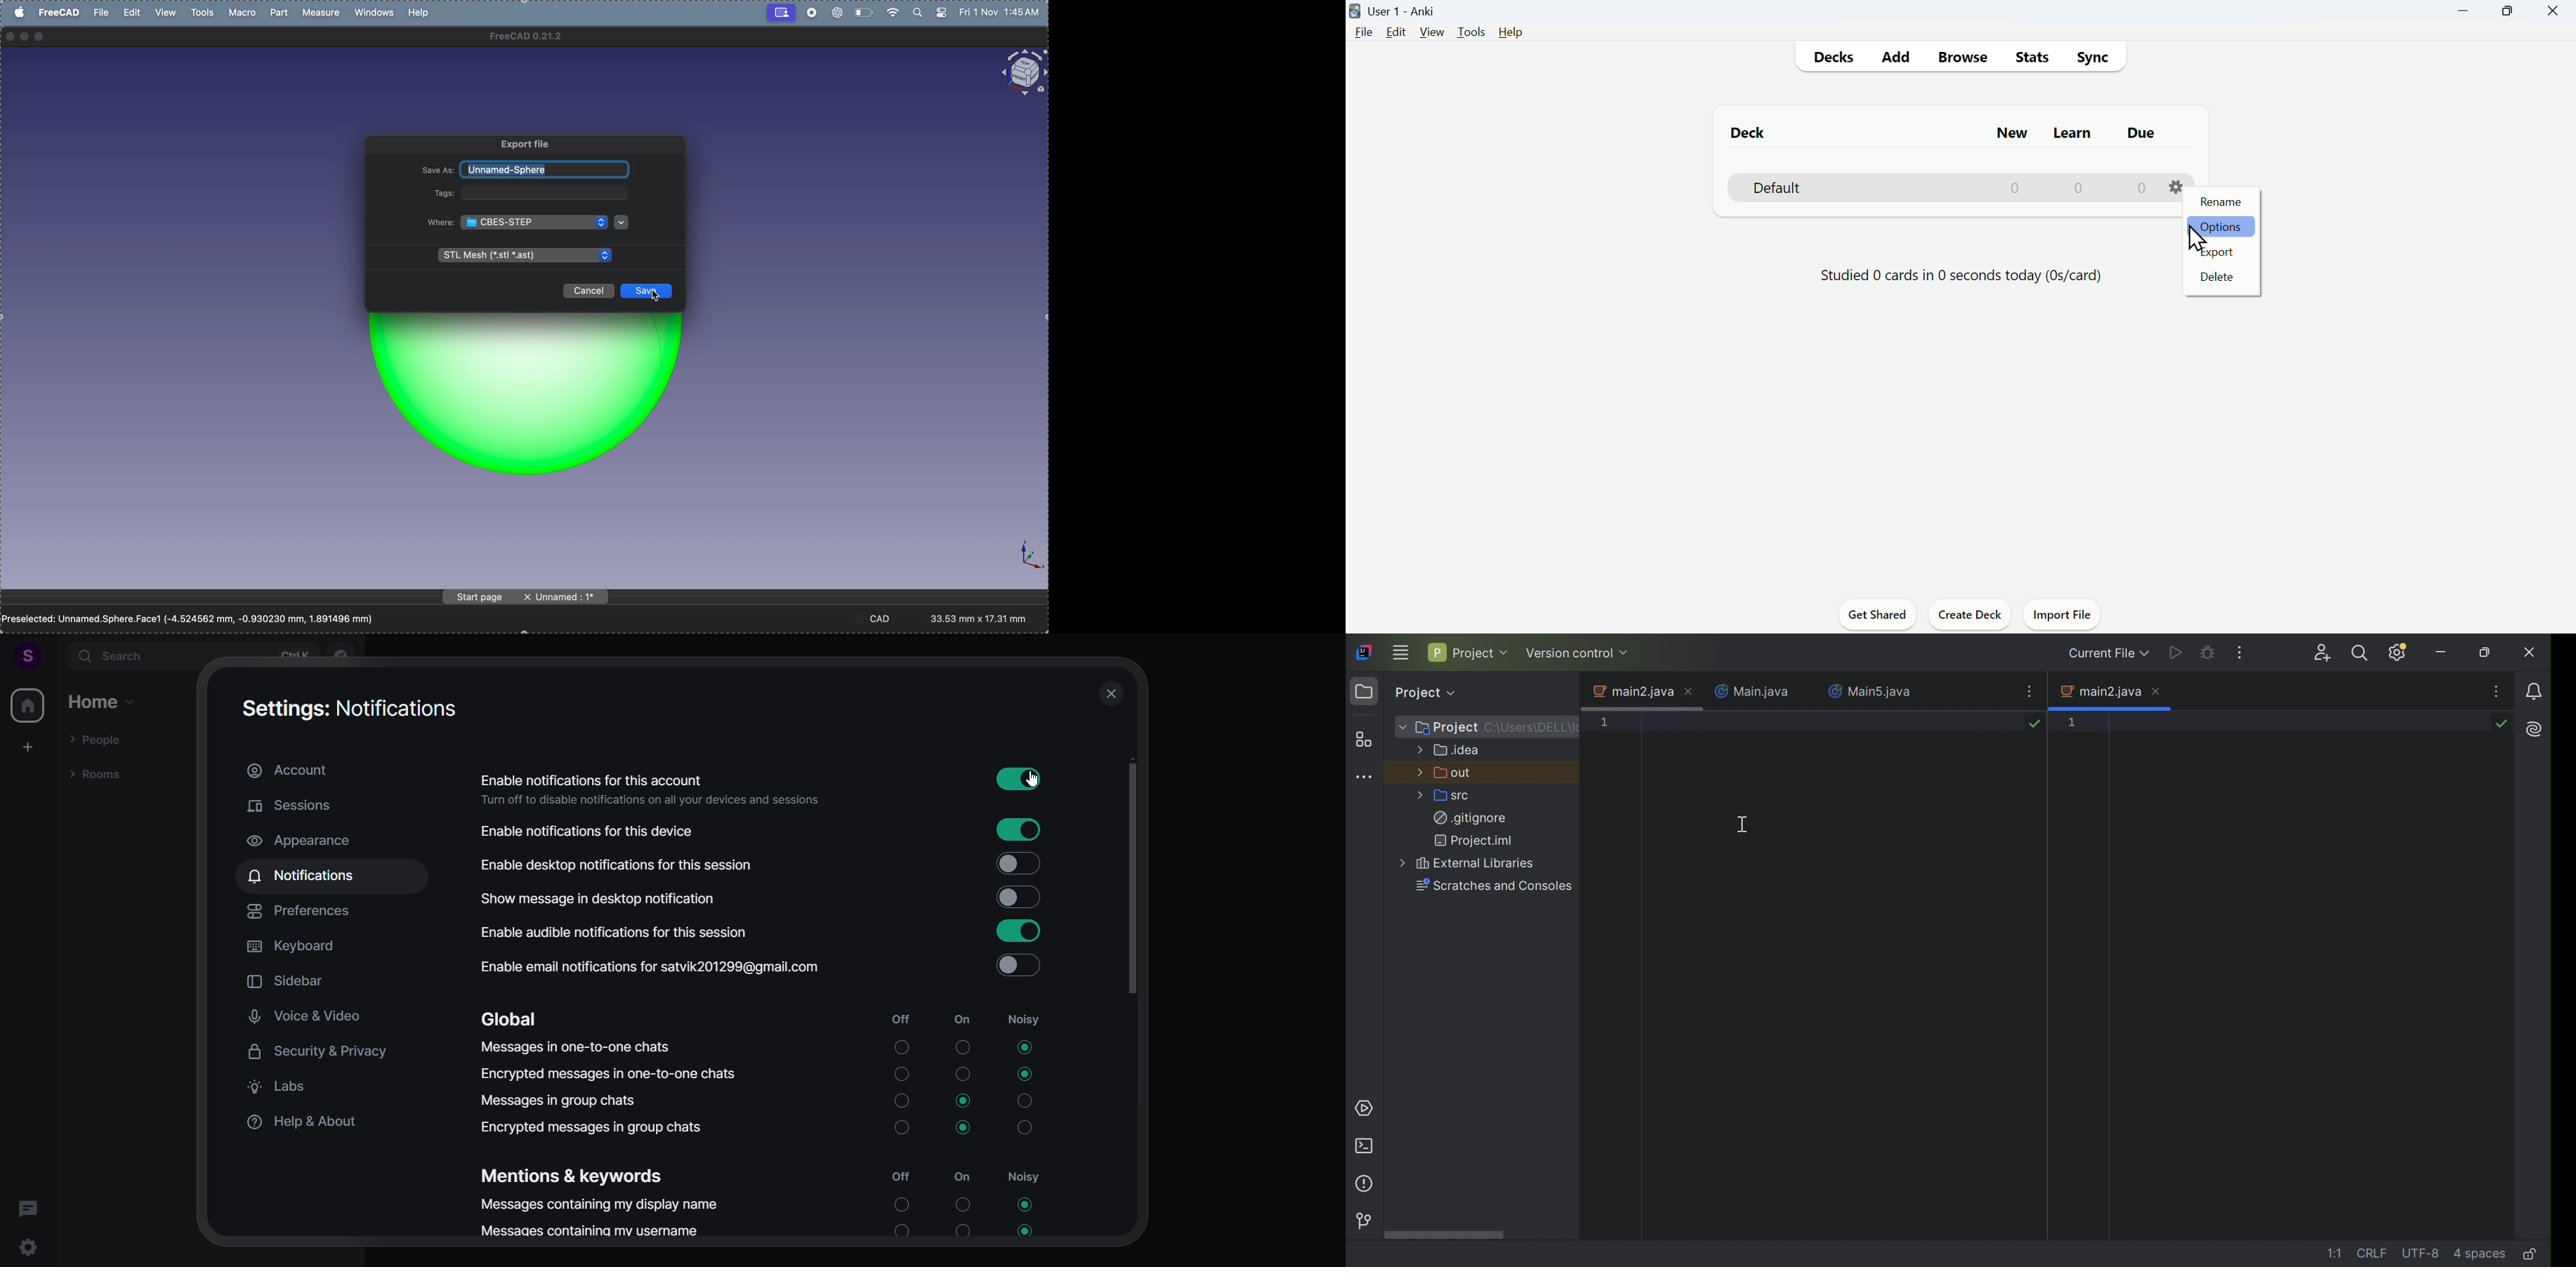 The width and height of the screenshot is (2576, 1288). Describe the element at coordinates (1957, 274) in the screenshot. I see `Studied 0 cards in 0 seconds today (Os/card)` at that location.